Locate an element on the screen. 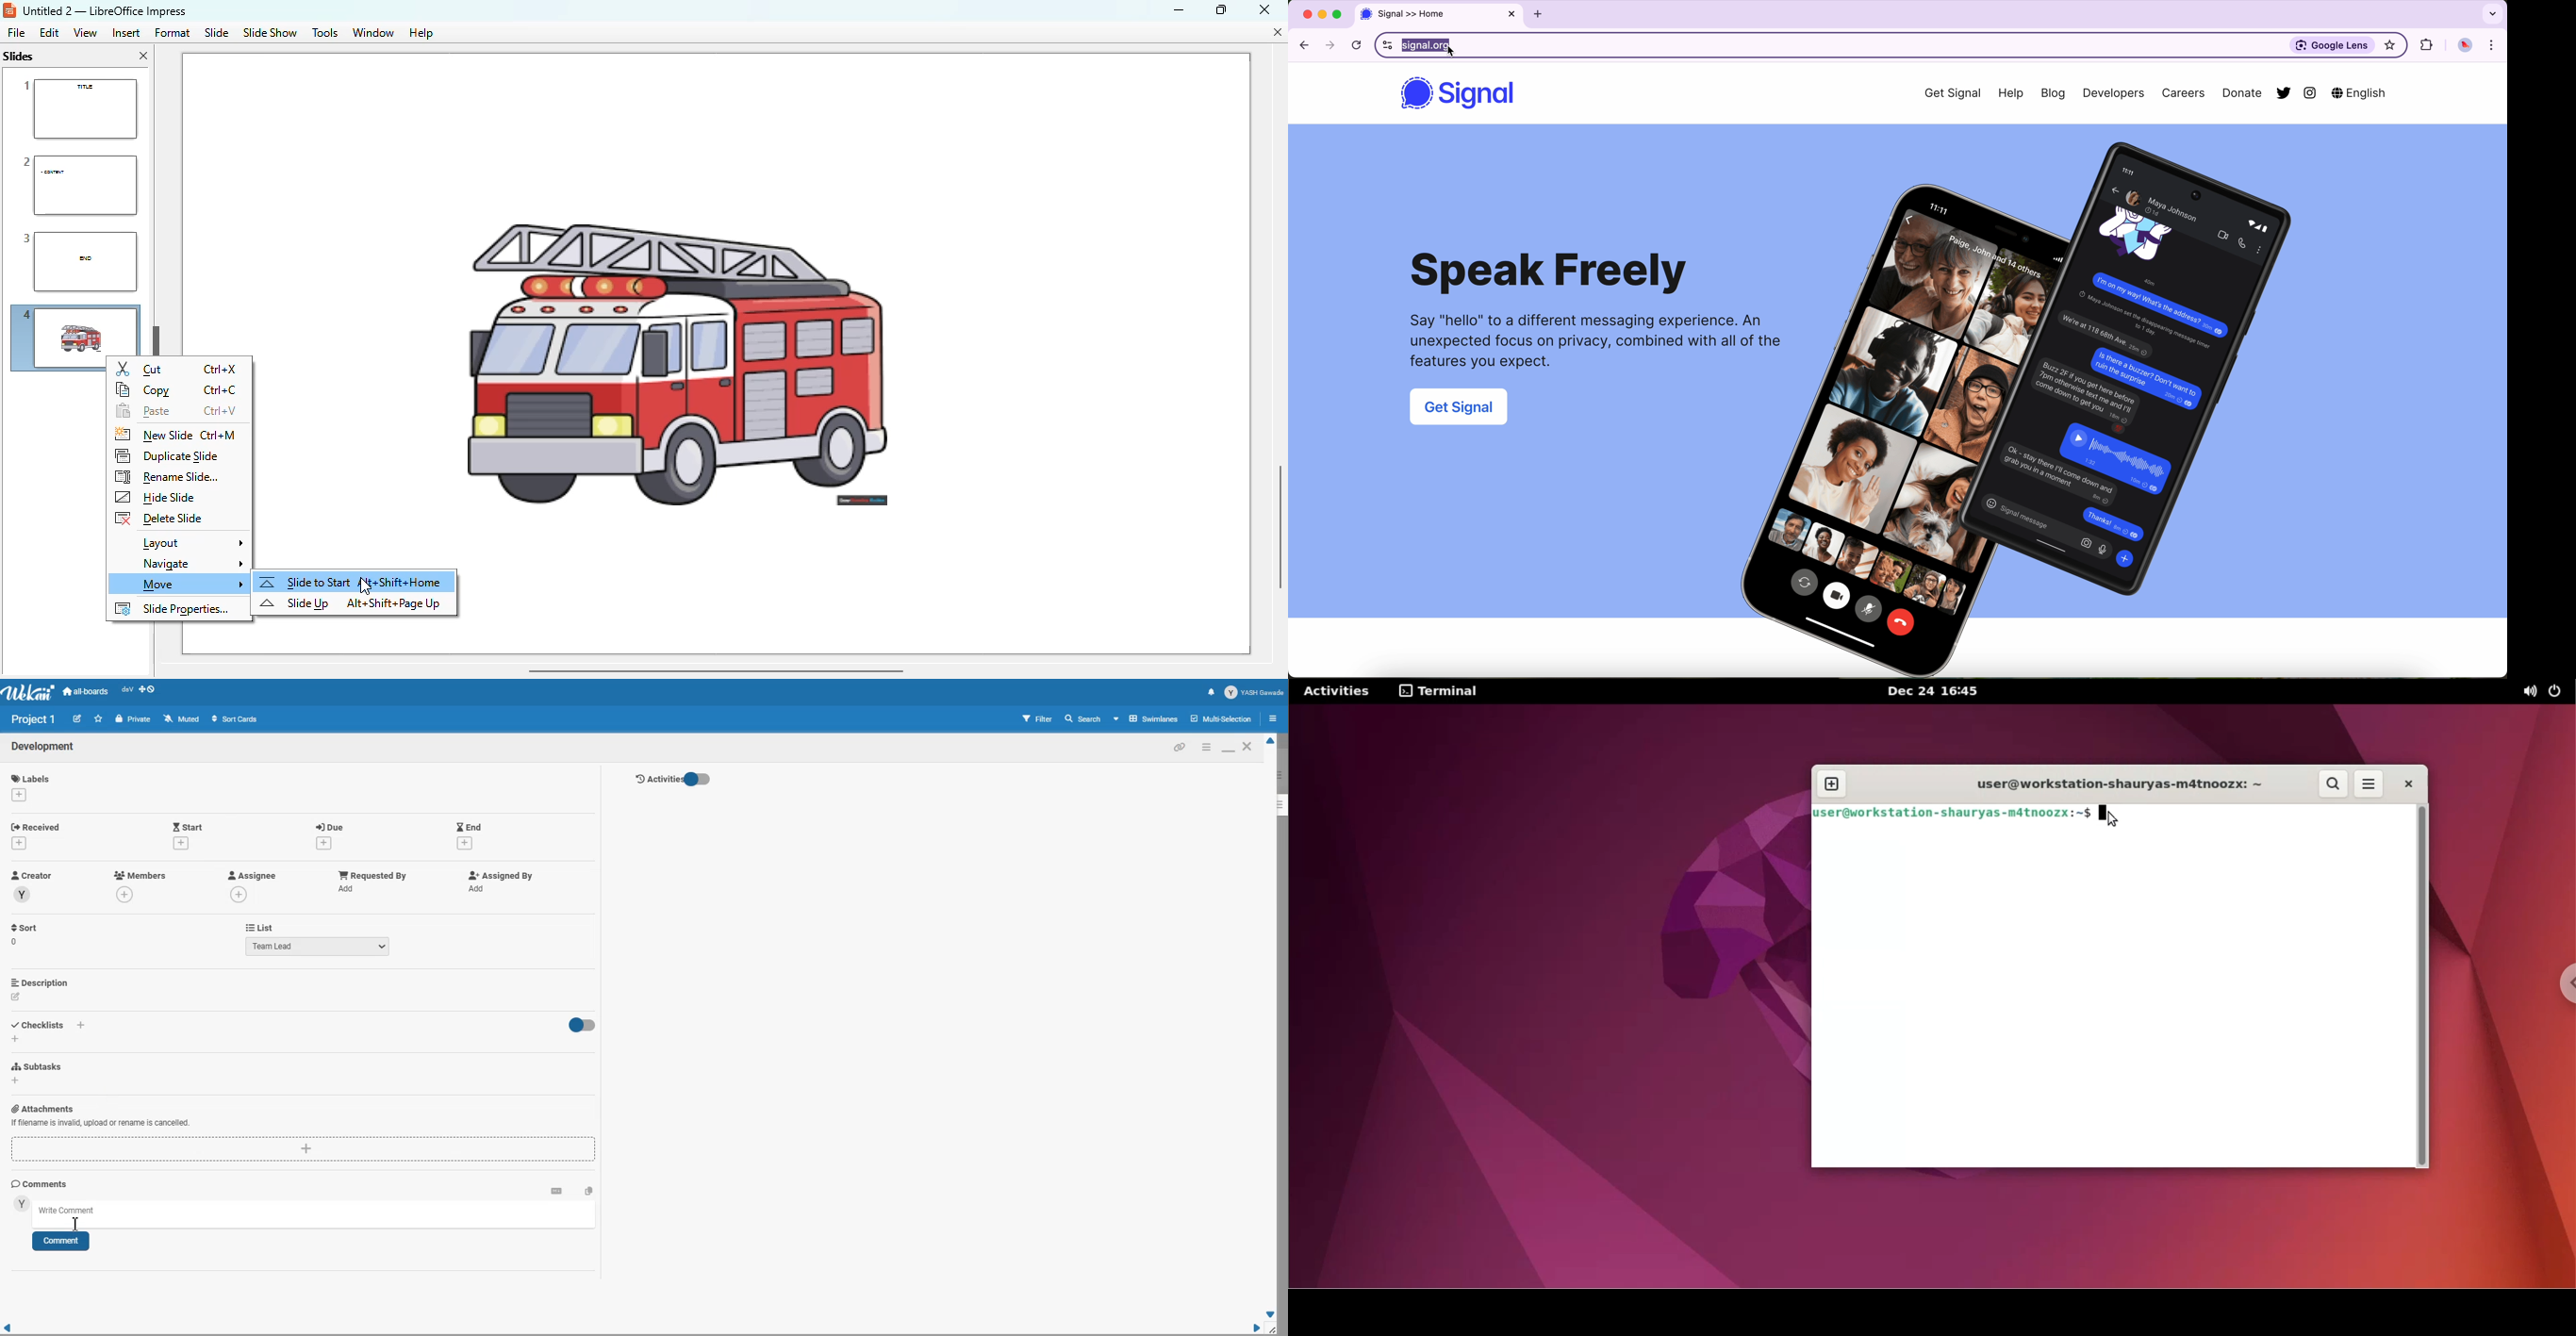  Add End Date is located at coordinates (470, 826).